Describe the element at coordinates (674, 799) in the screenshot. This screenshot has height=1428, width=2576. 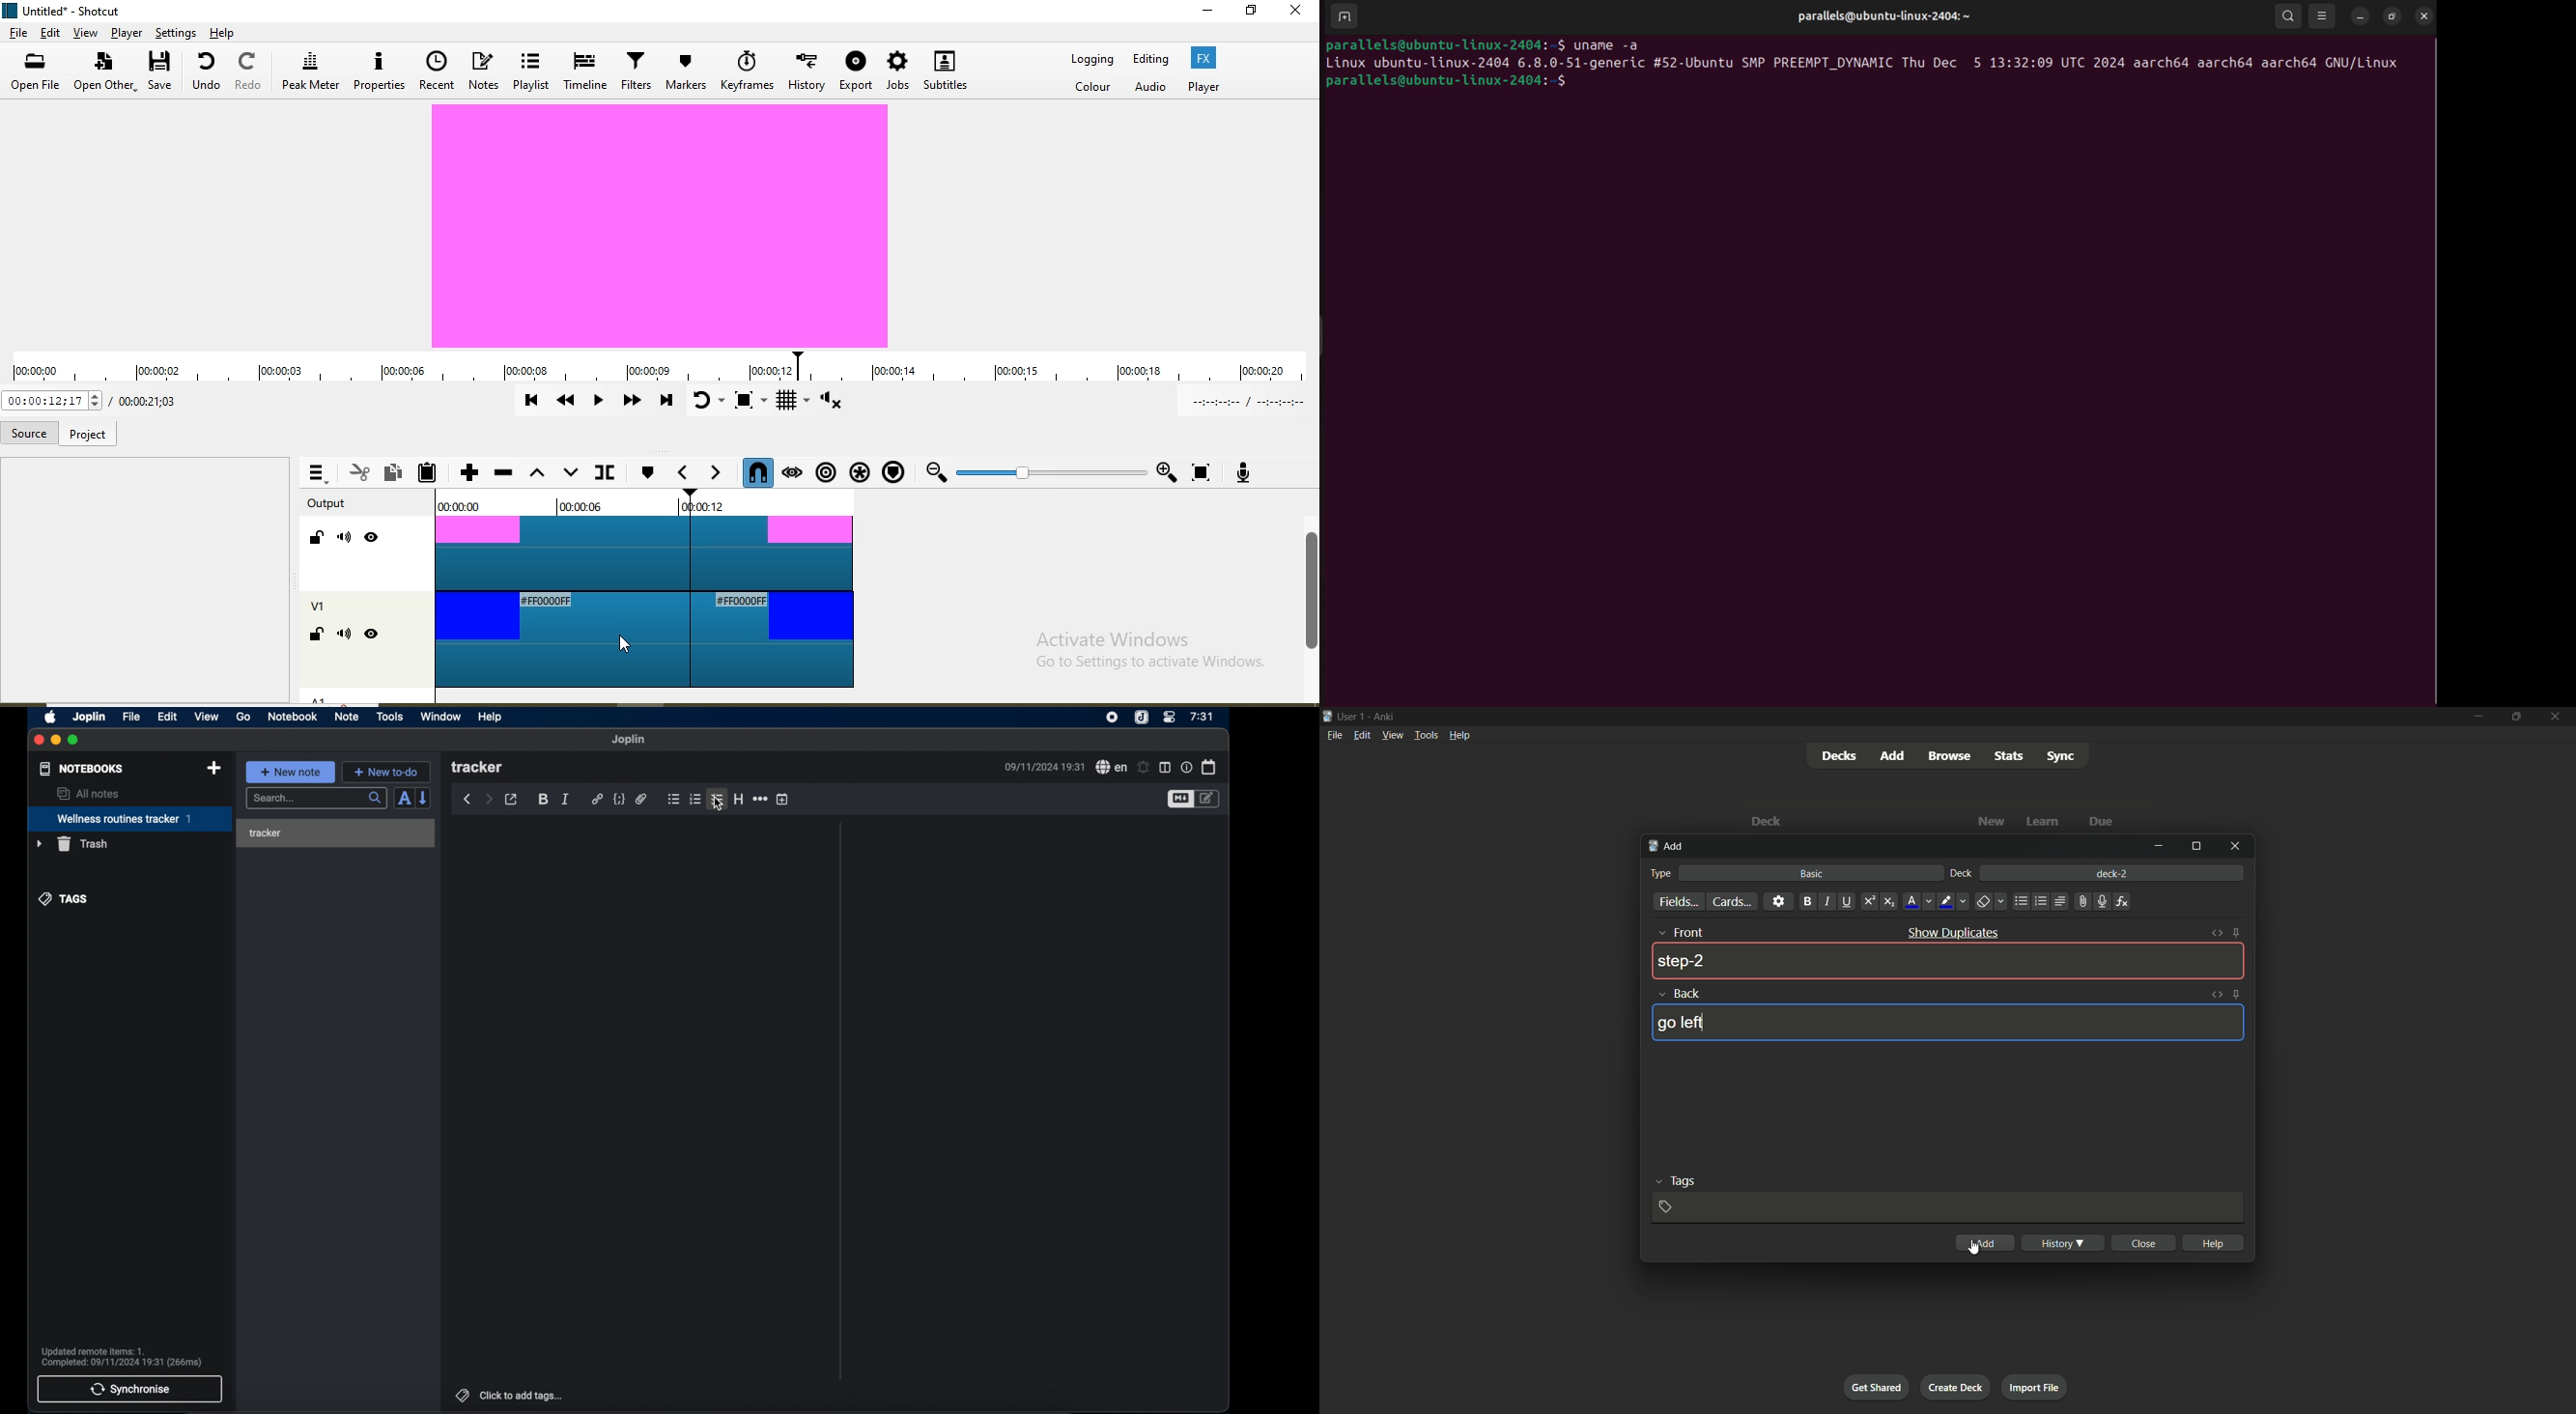
I see `bulleted list` at that location.